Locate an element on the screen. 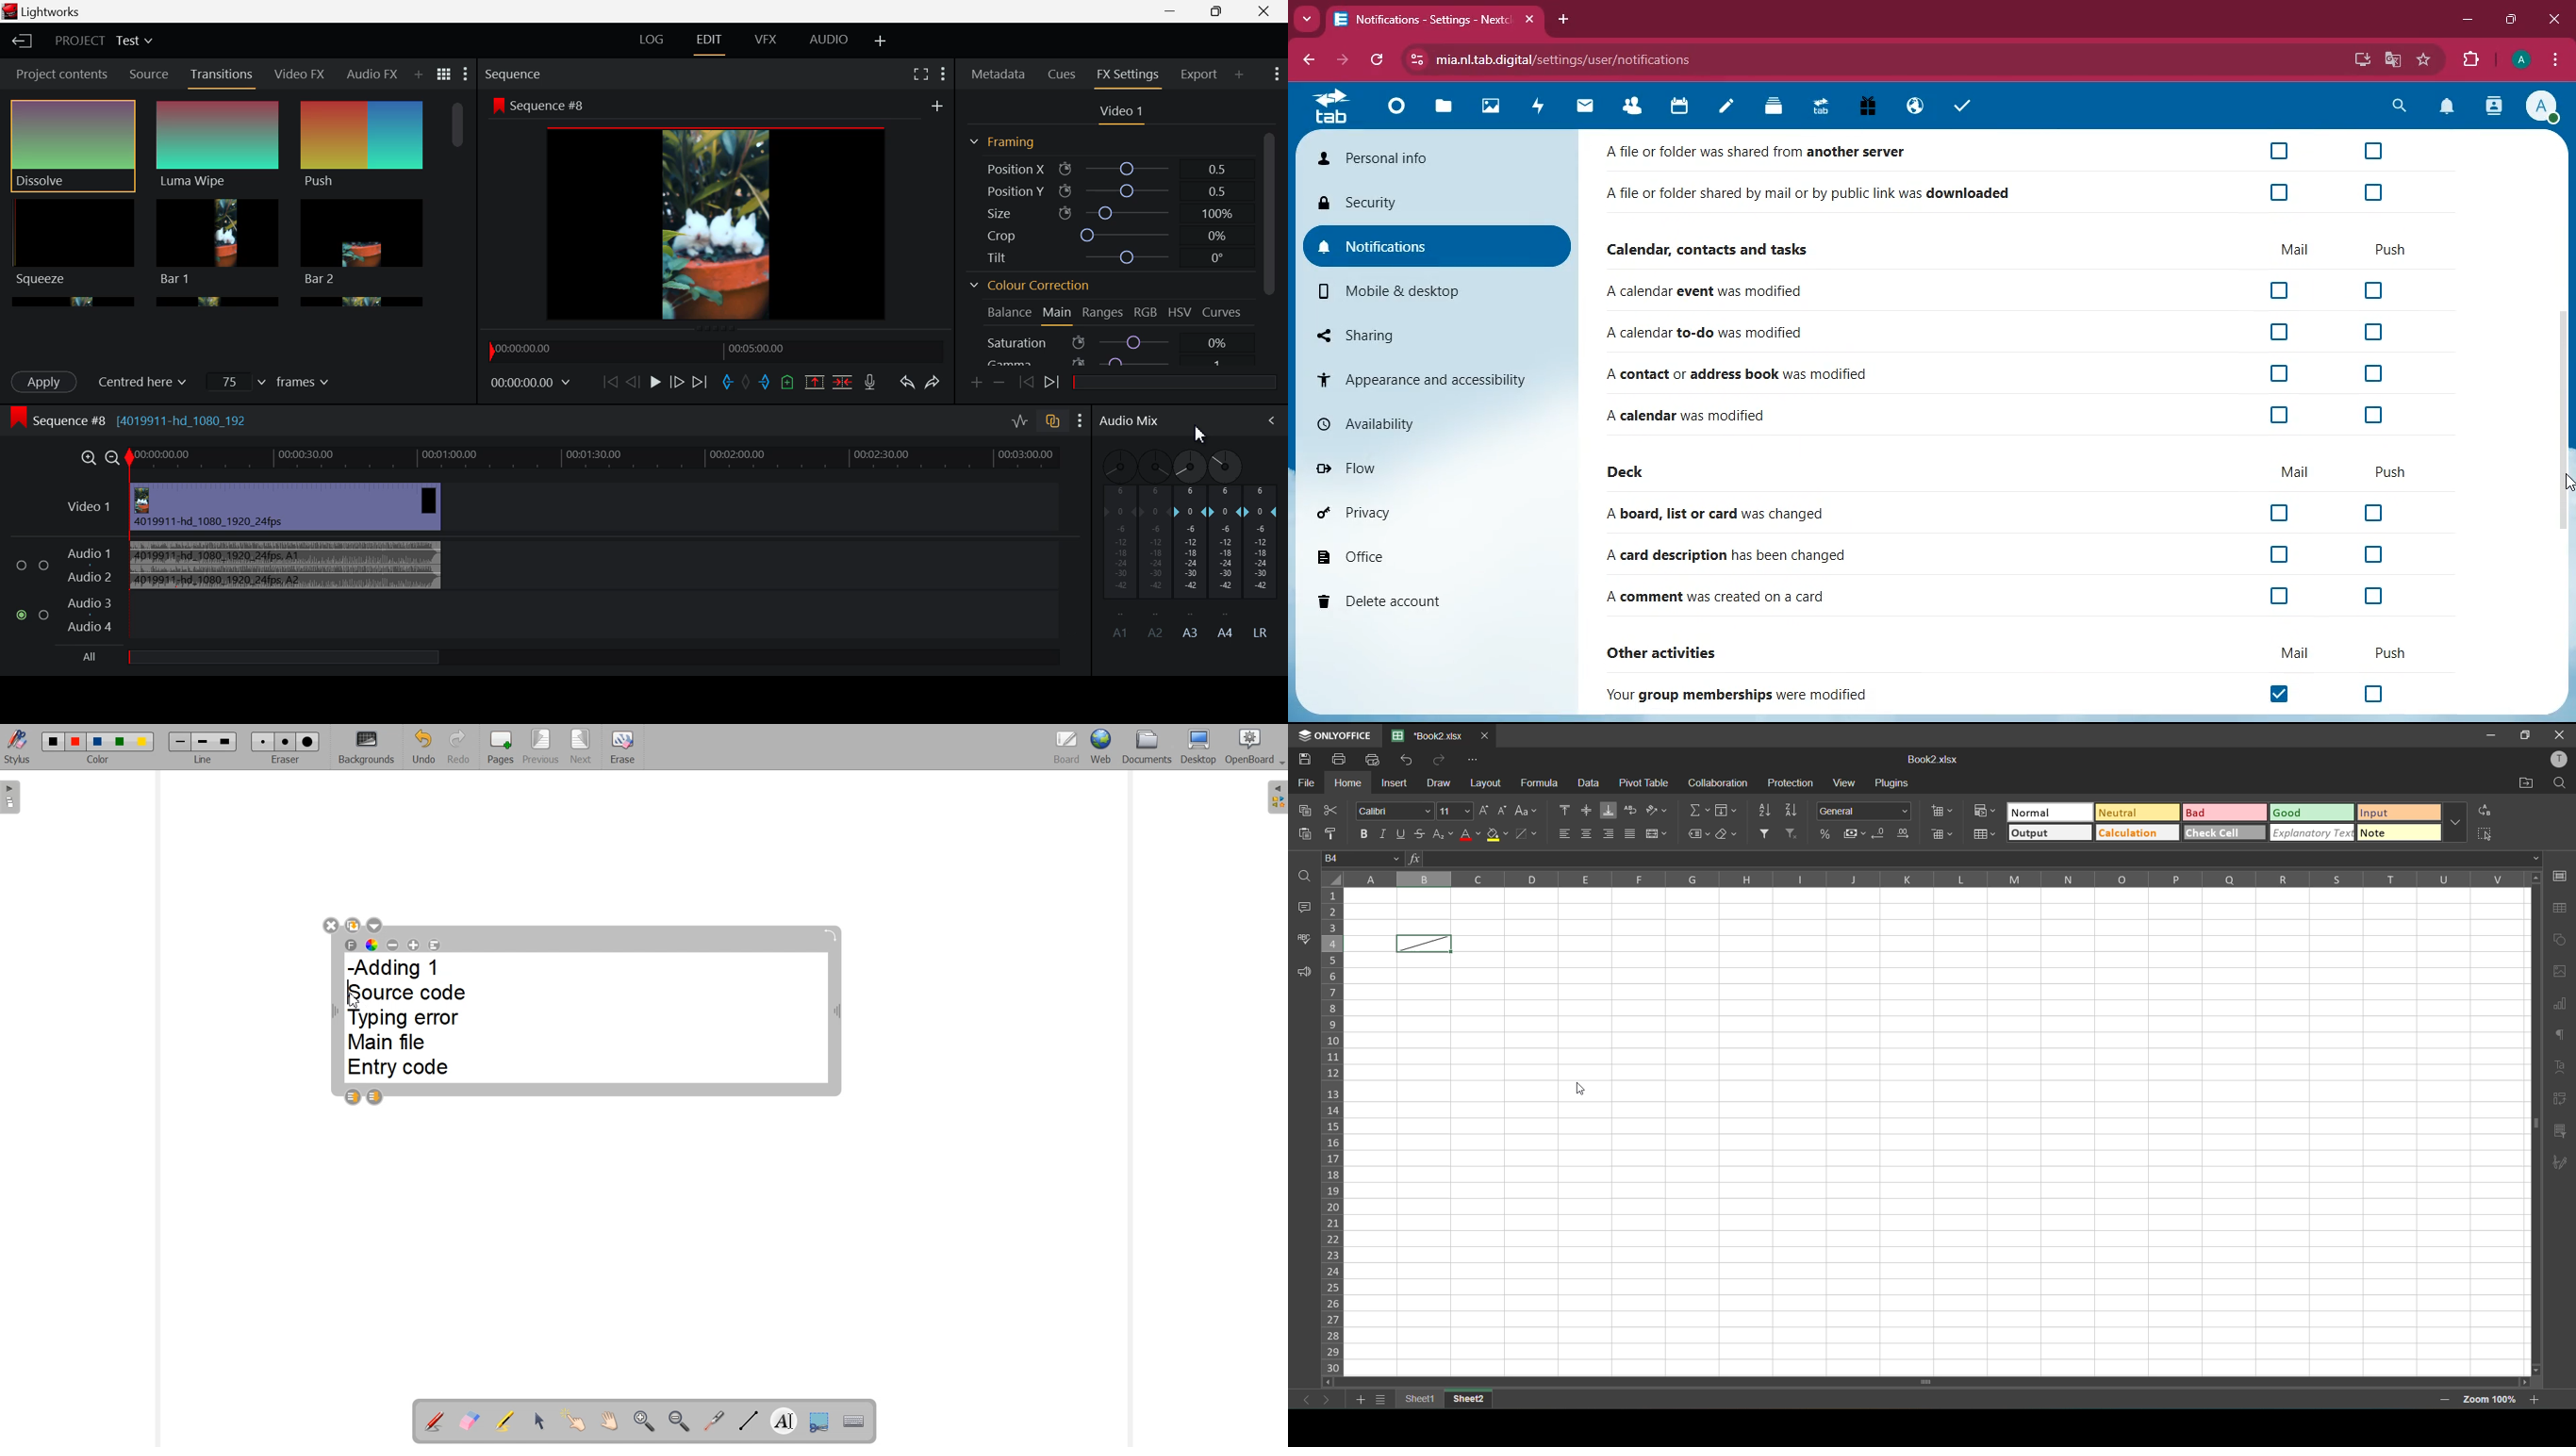 Image resolution: width=2576 pixels, height=1456 pixels. explanatory check is located at coordinates (2312, 832).